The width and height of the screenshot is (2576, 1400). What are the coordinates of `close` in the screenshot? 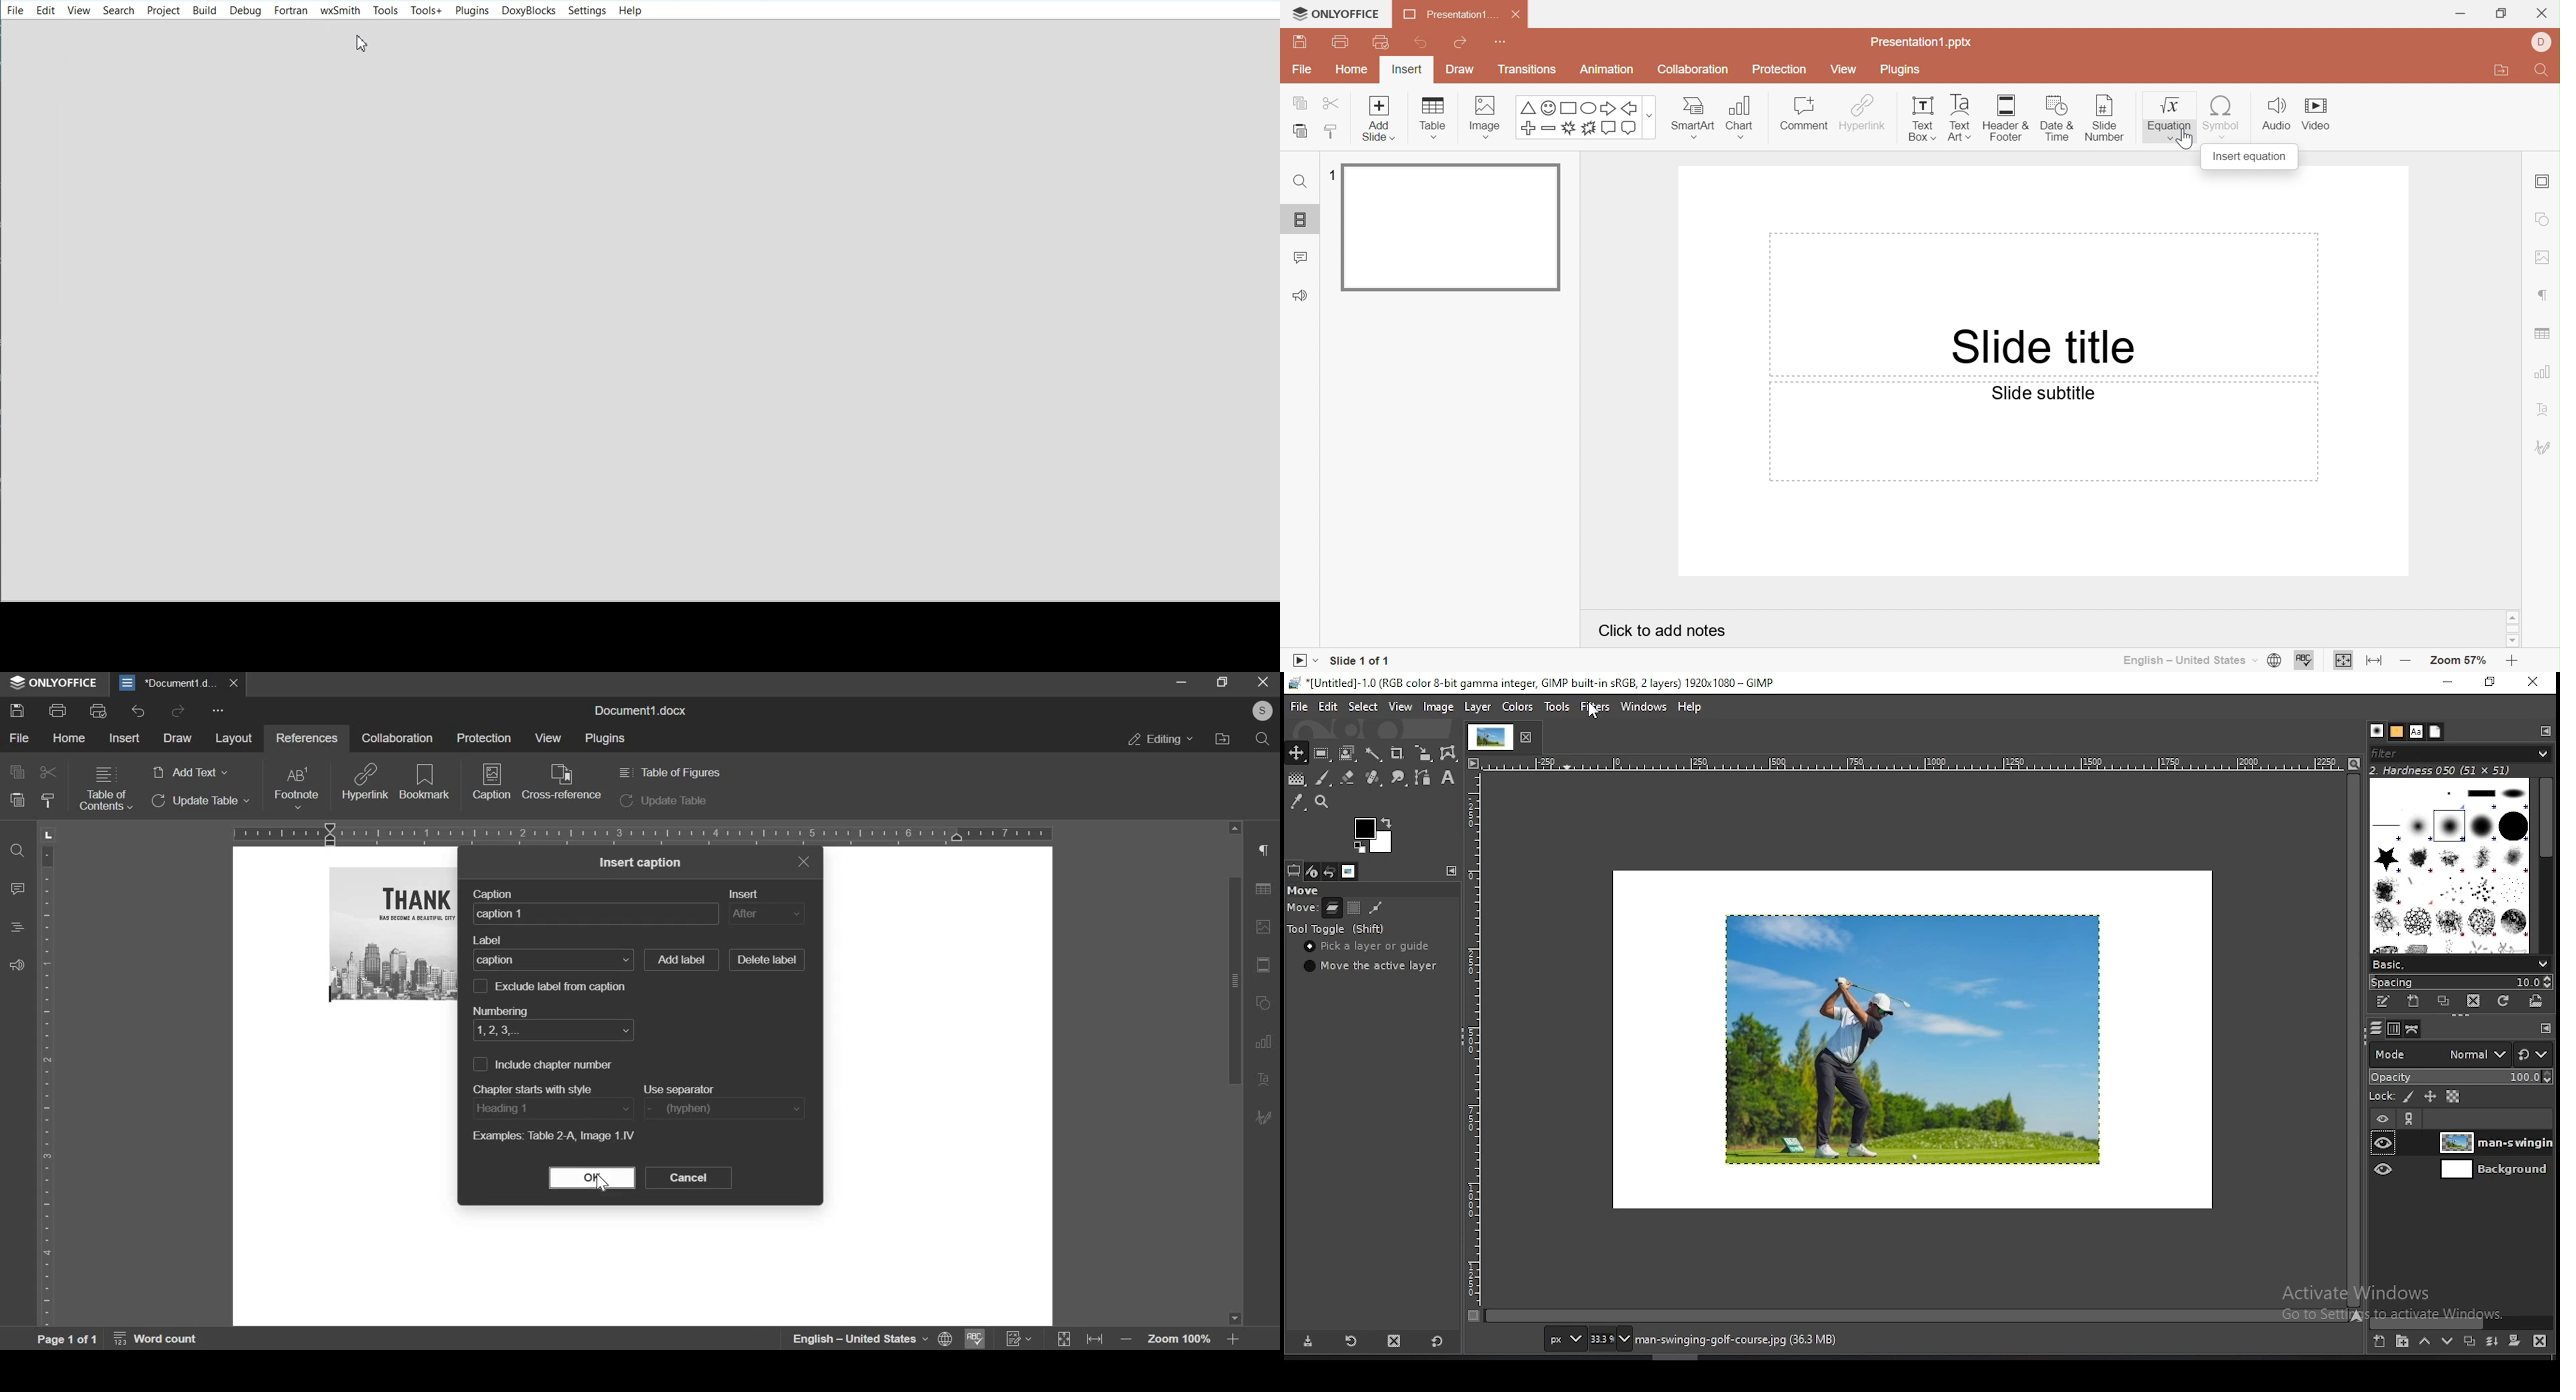 It's located at (237, 683).